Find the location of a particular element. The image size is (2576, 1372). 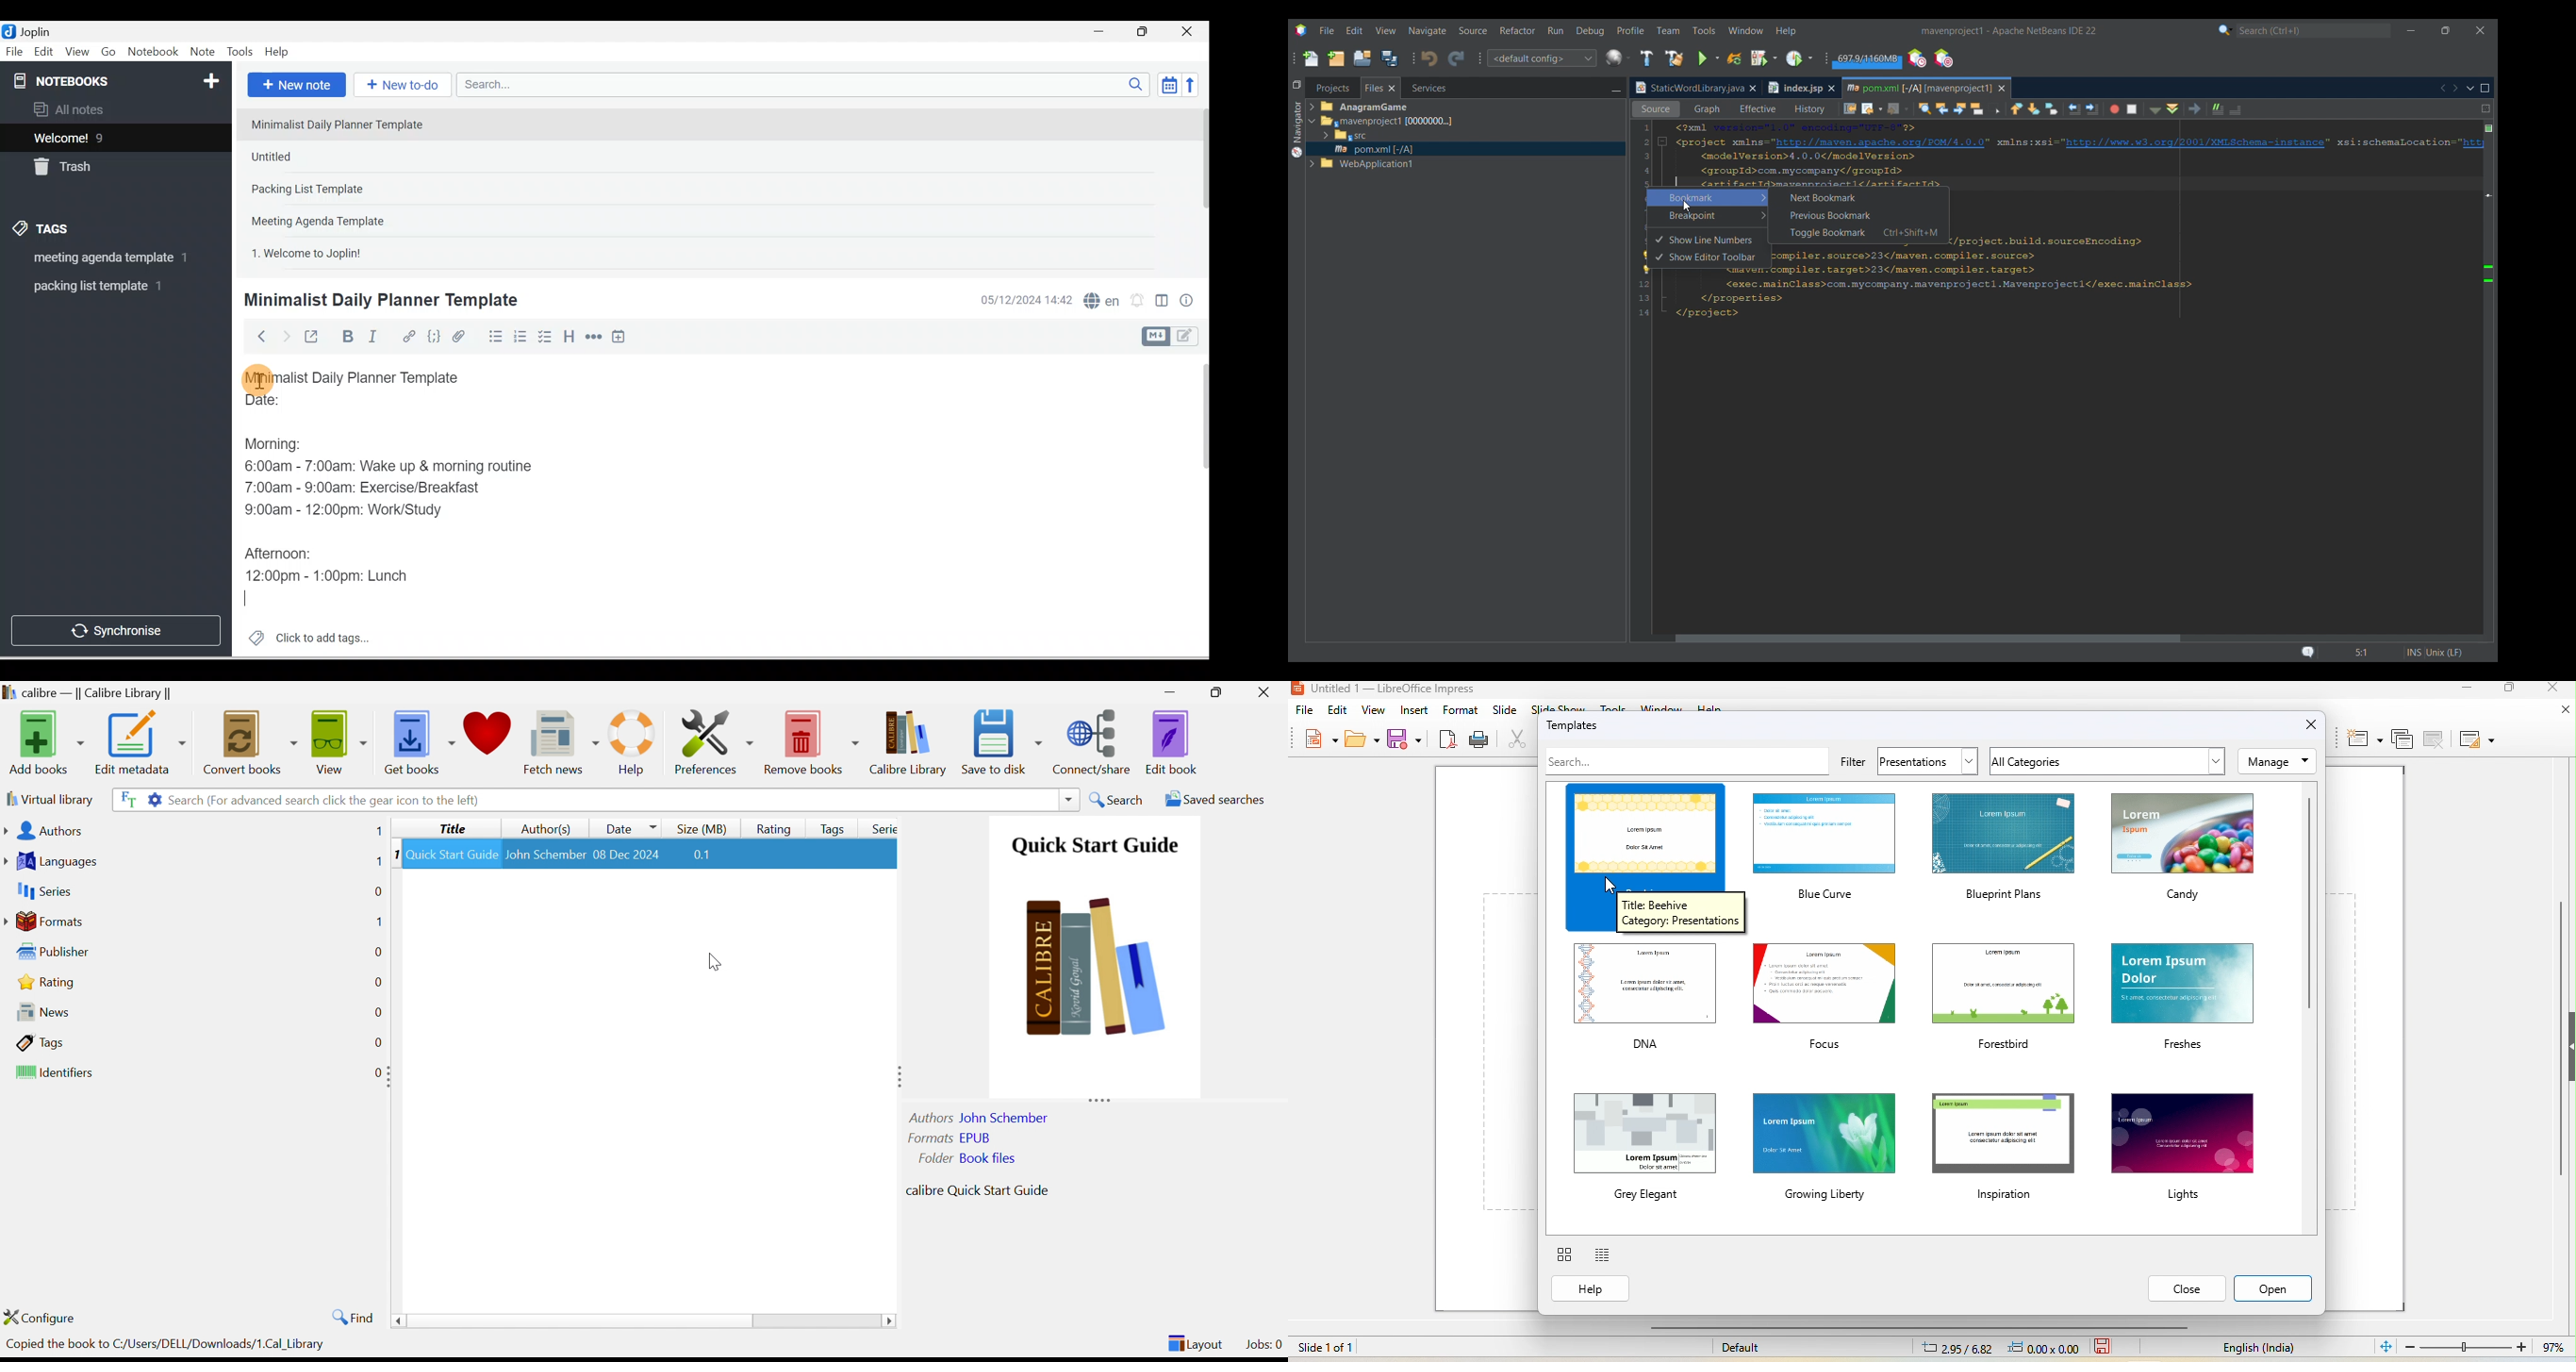

Tags is located at coordinates (39, 1041).